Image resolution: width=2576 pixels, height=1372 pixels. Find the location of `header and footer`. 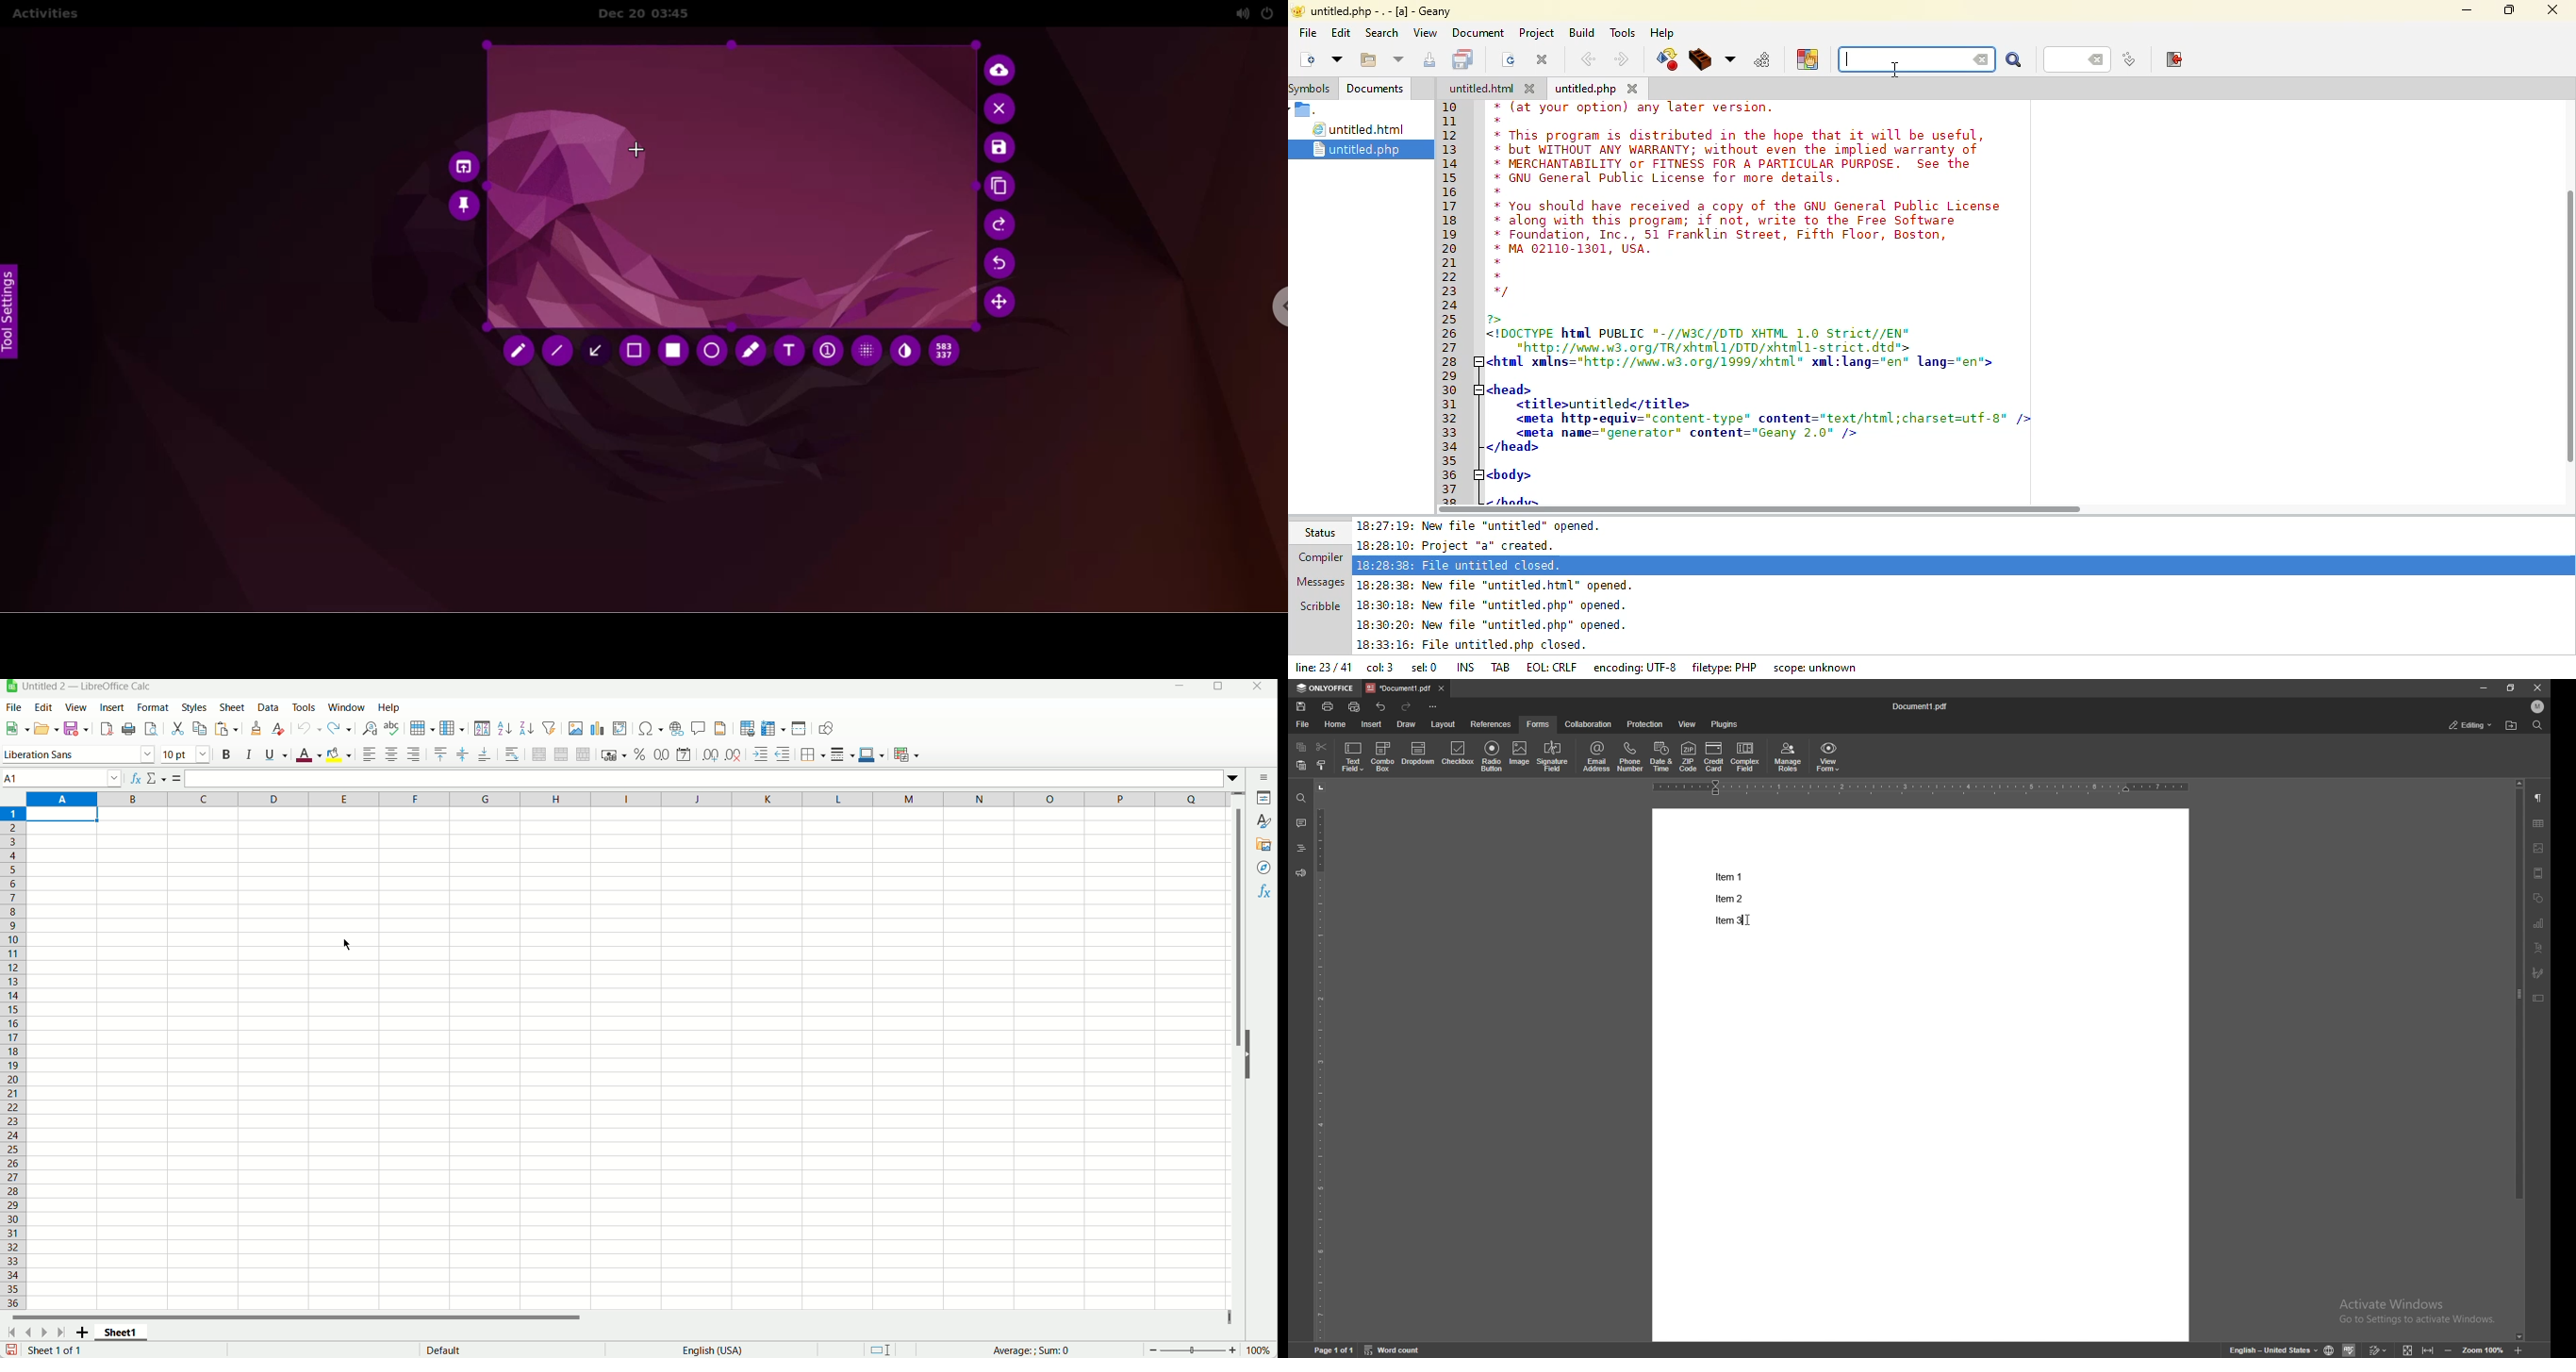

header and footer is located at coordinates (2539, 872).